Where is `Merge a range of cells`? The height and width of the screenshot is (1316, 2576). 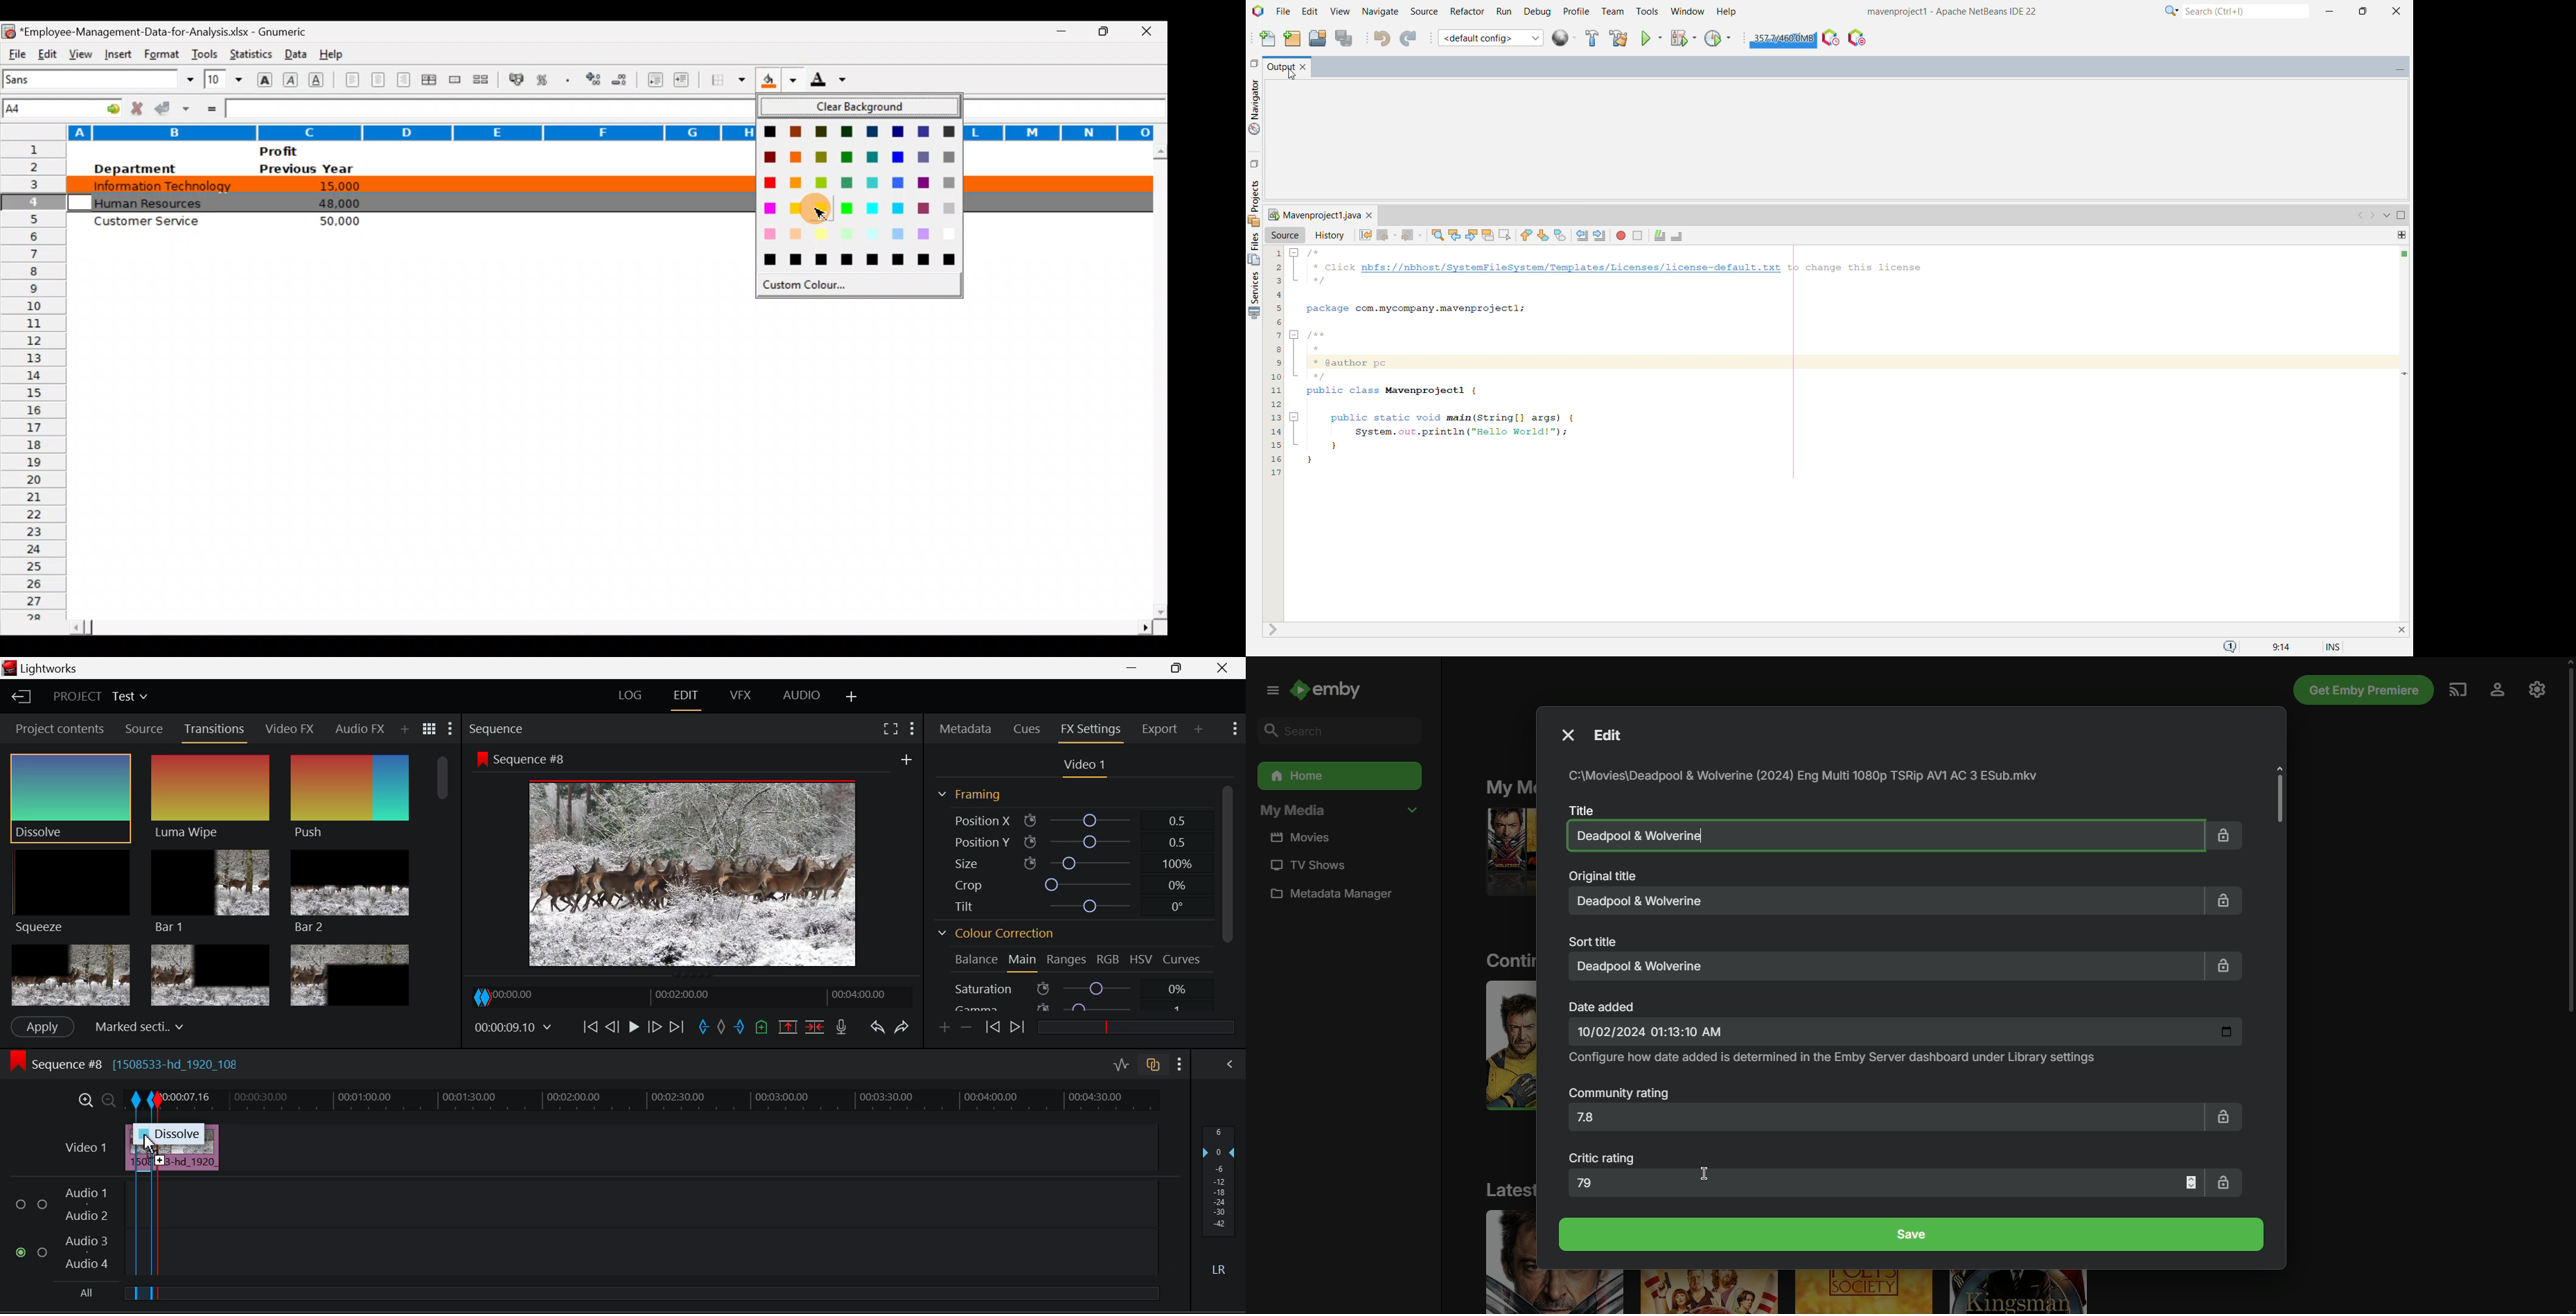
Merge a range of cells is located at coordinates (454, 81).